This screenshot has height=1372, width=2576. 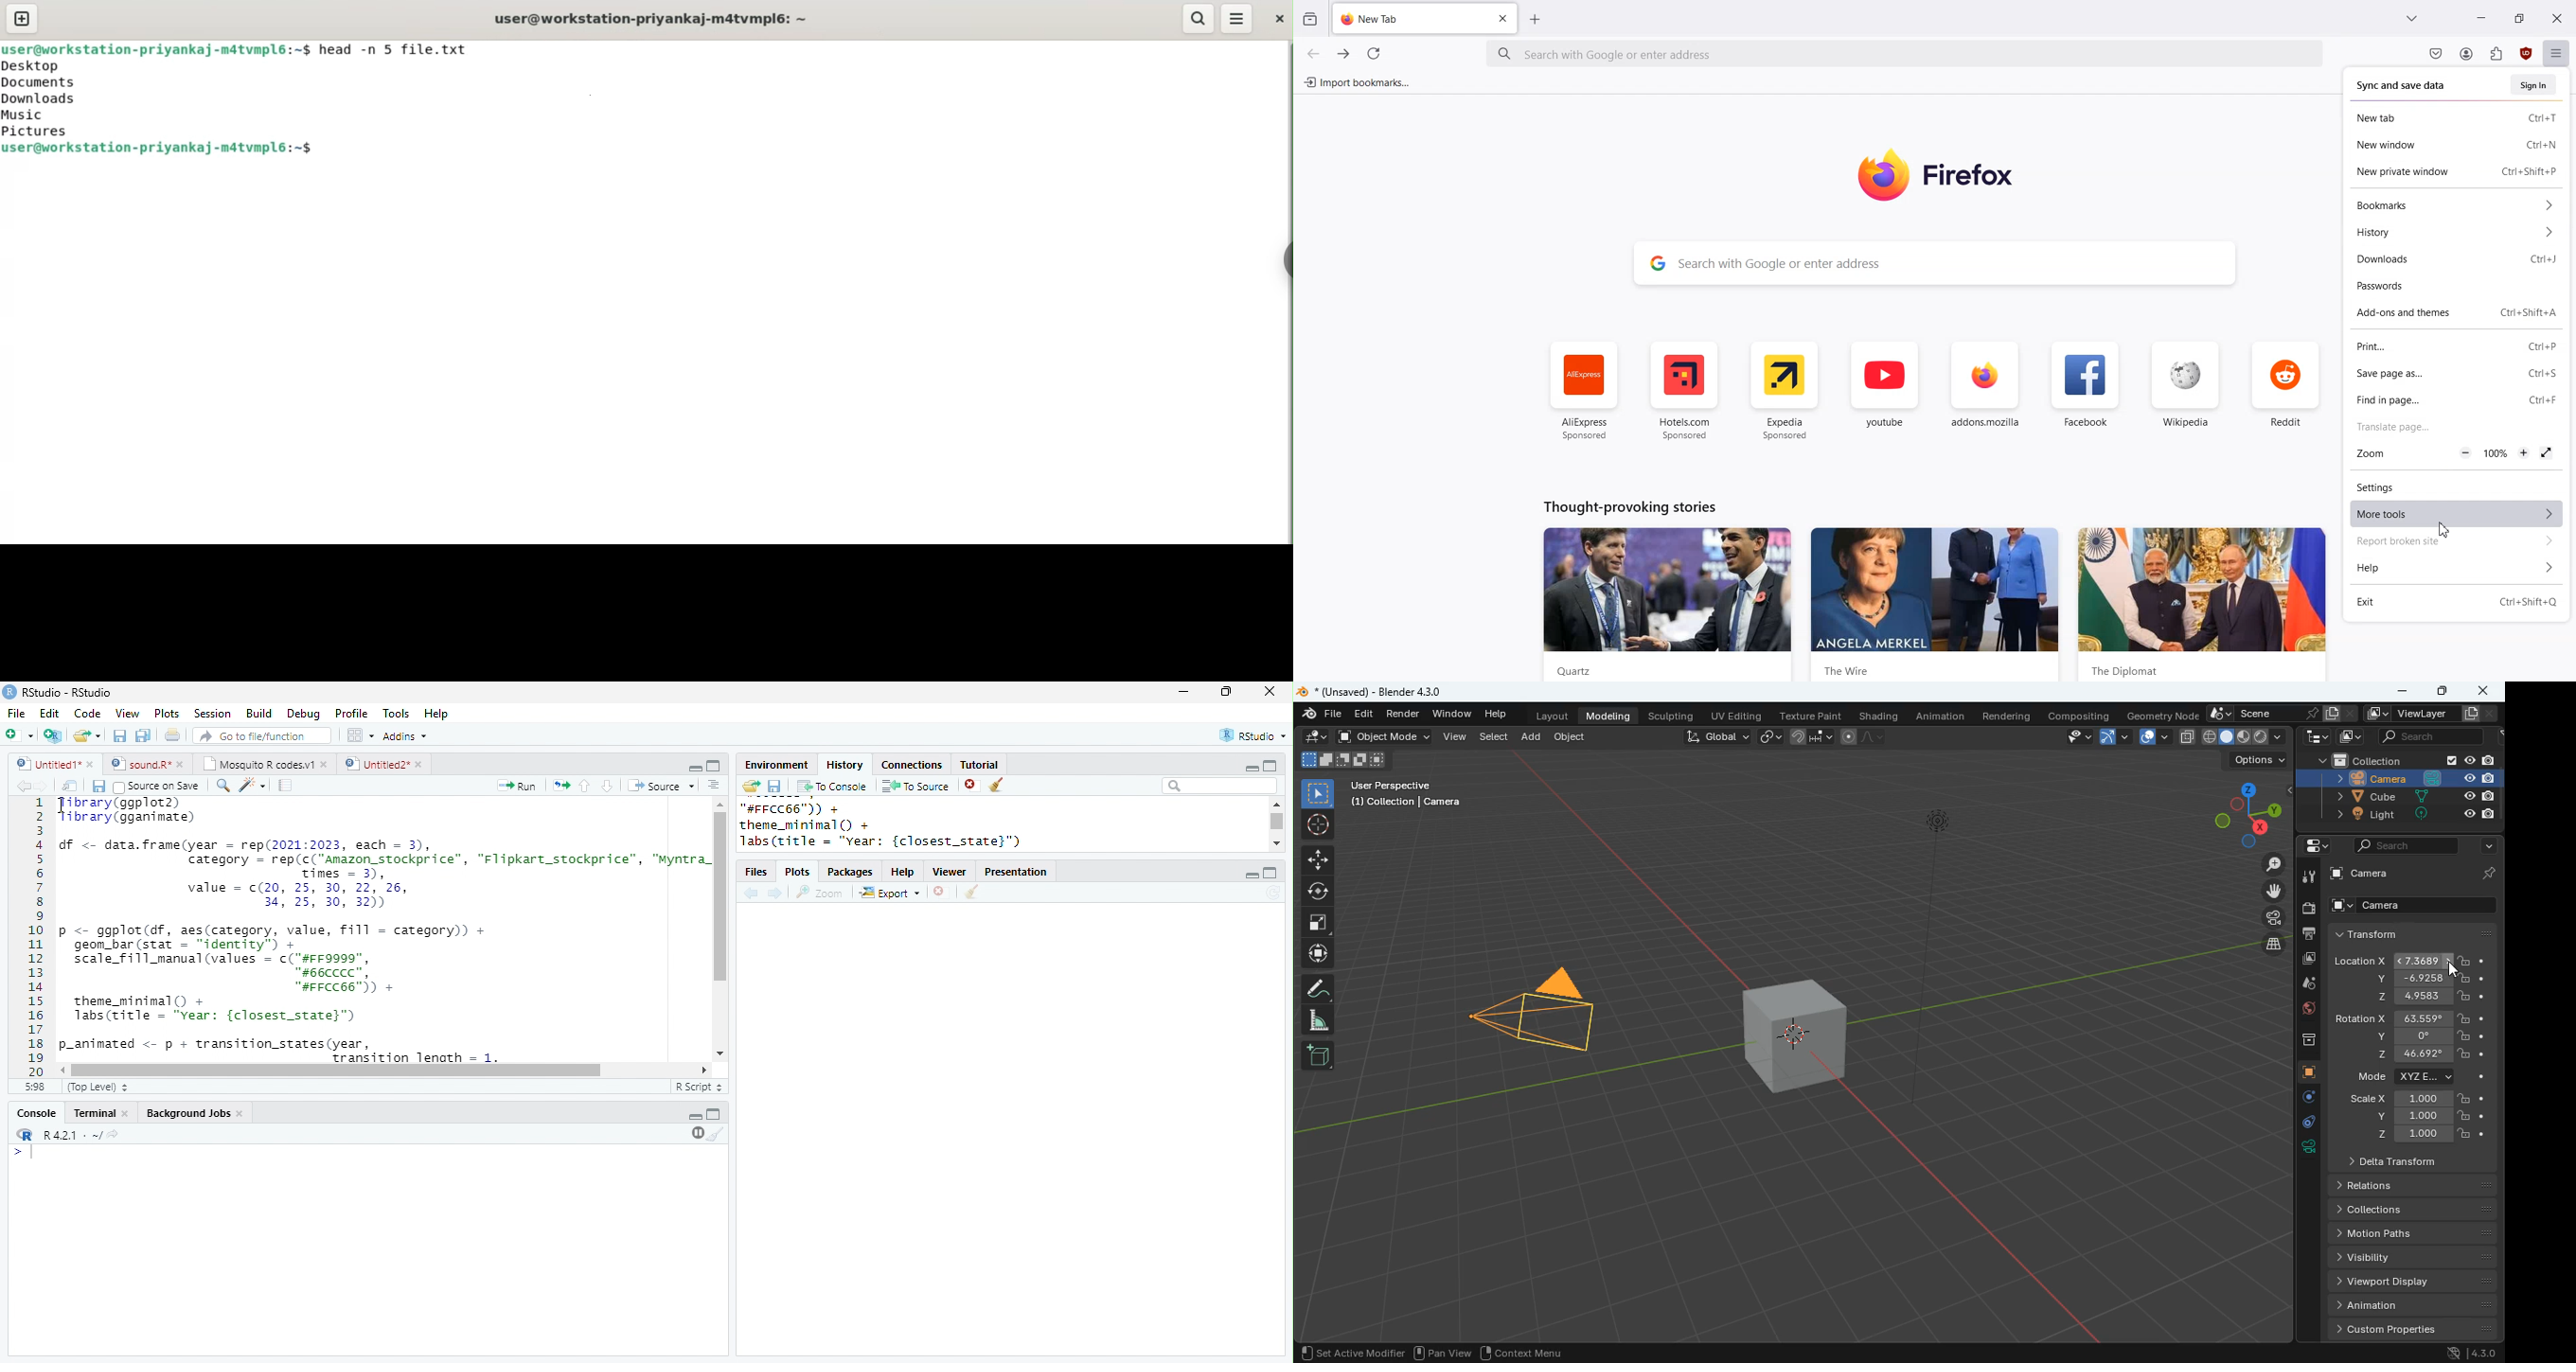 What do you see at coordinates (2465, 453) in the screenshot?
I see `Zoom Out` at bounding box center [2465, 453].